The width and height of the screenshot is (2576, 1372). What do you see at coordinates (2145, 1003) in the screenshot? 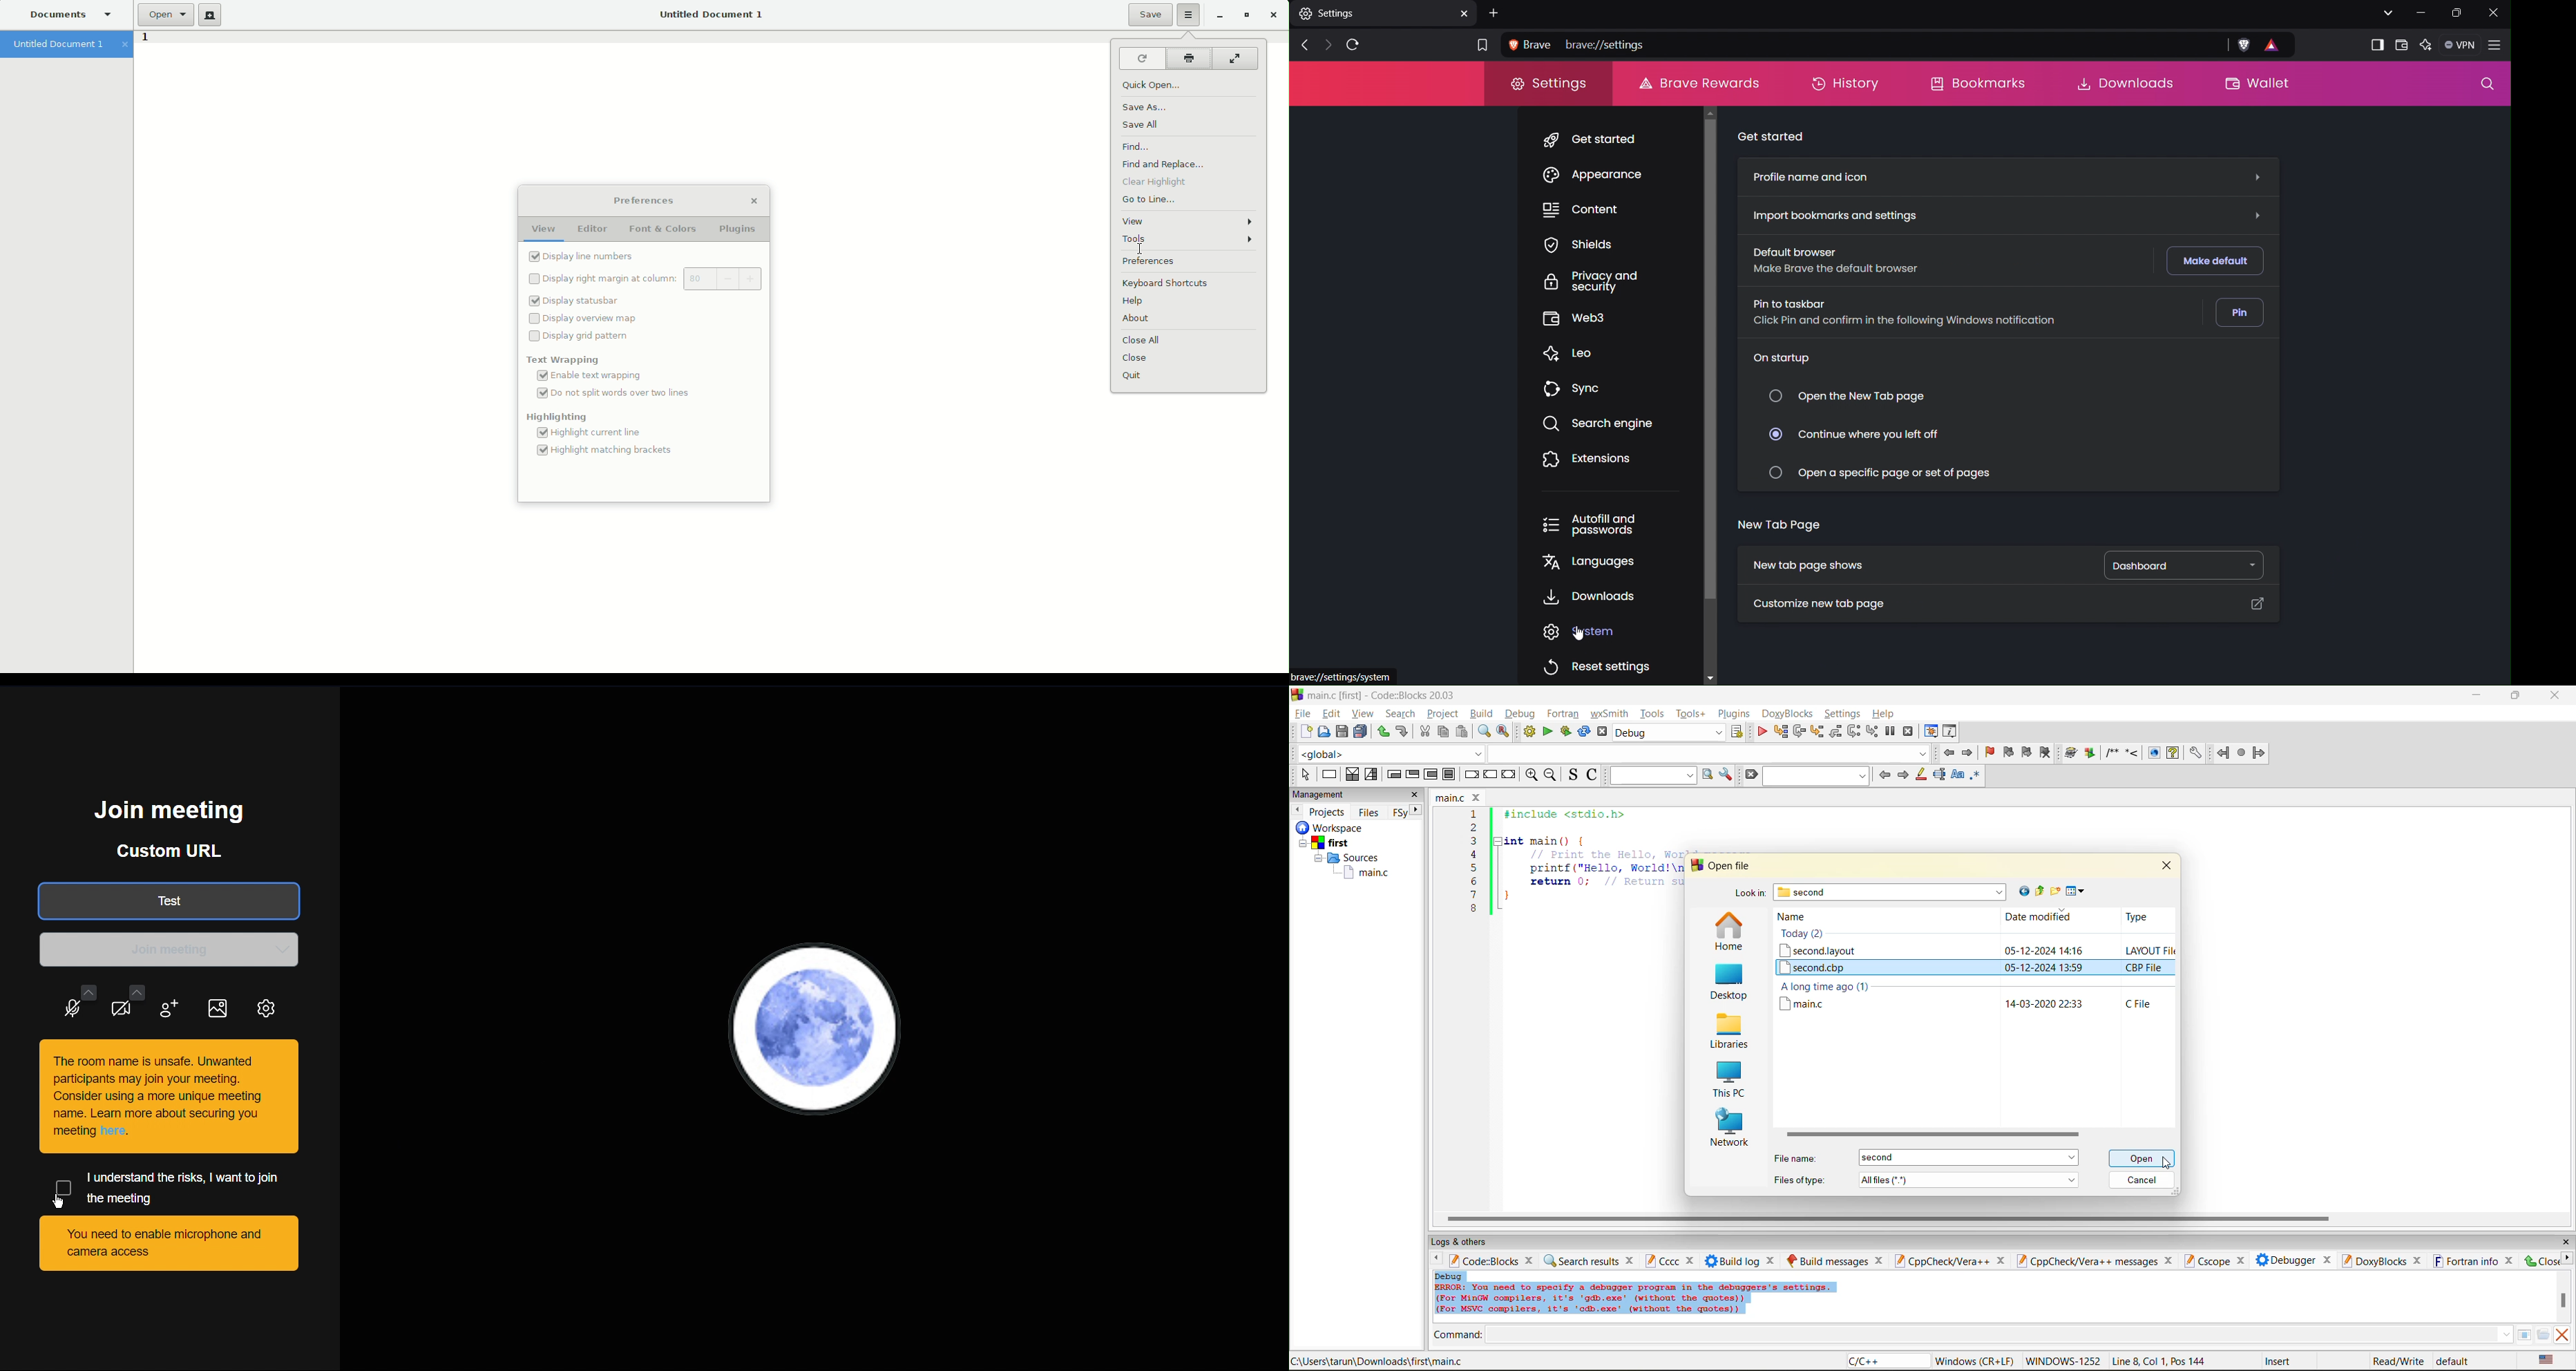
I see `file type` at bounding box center [2145, 1003].